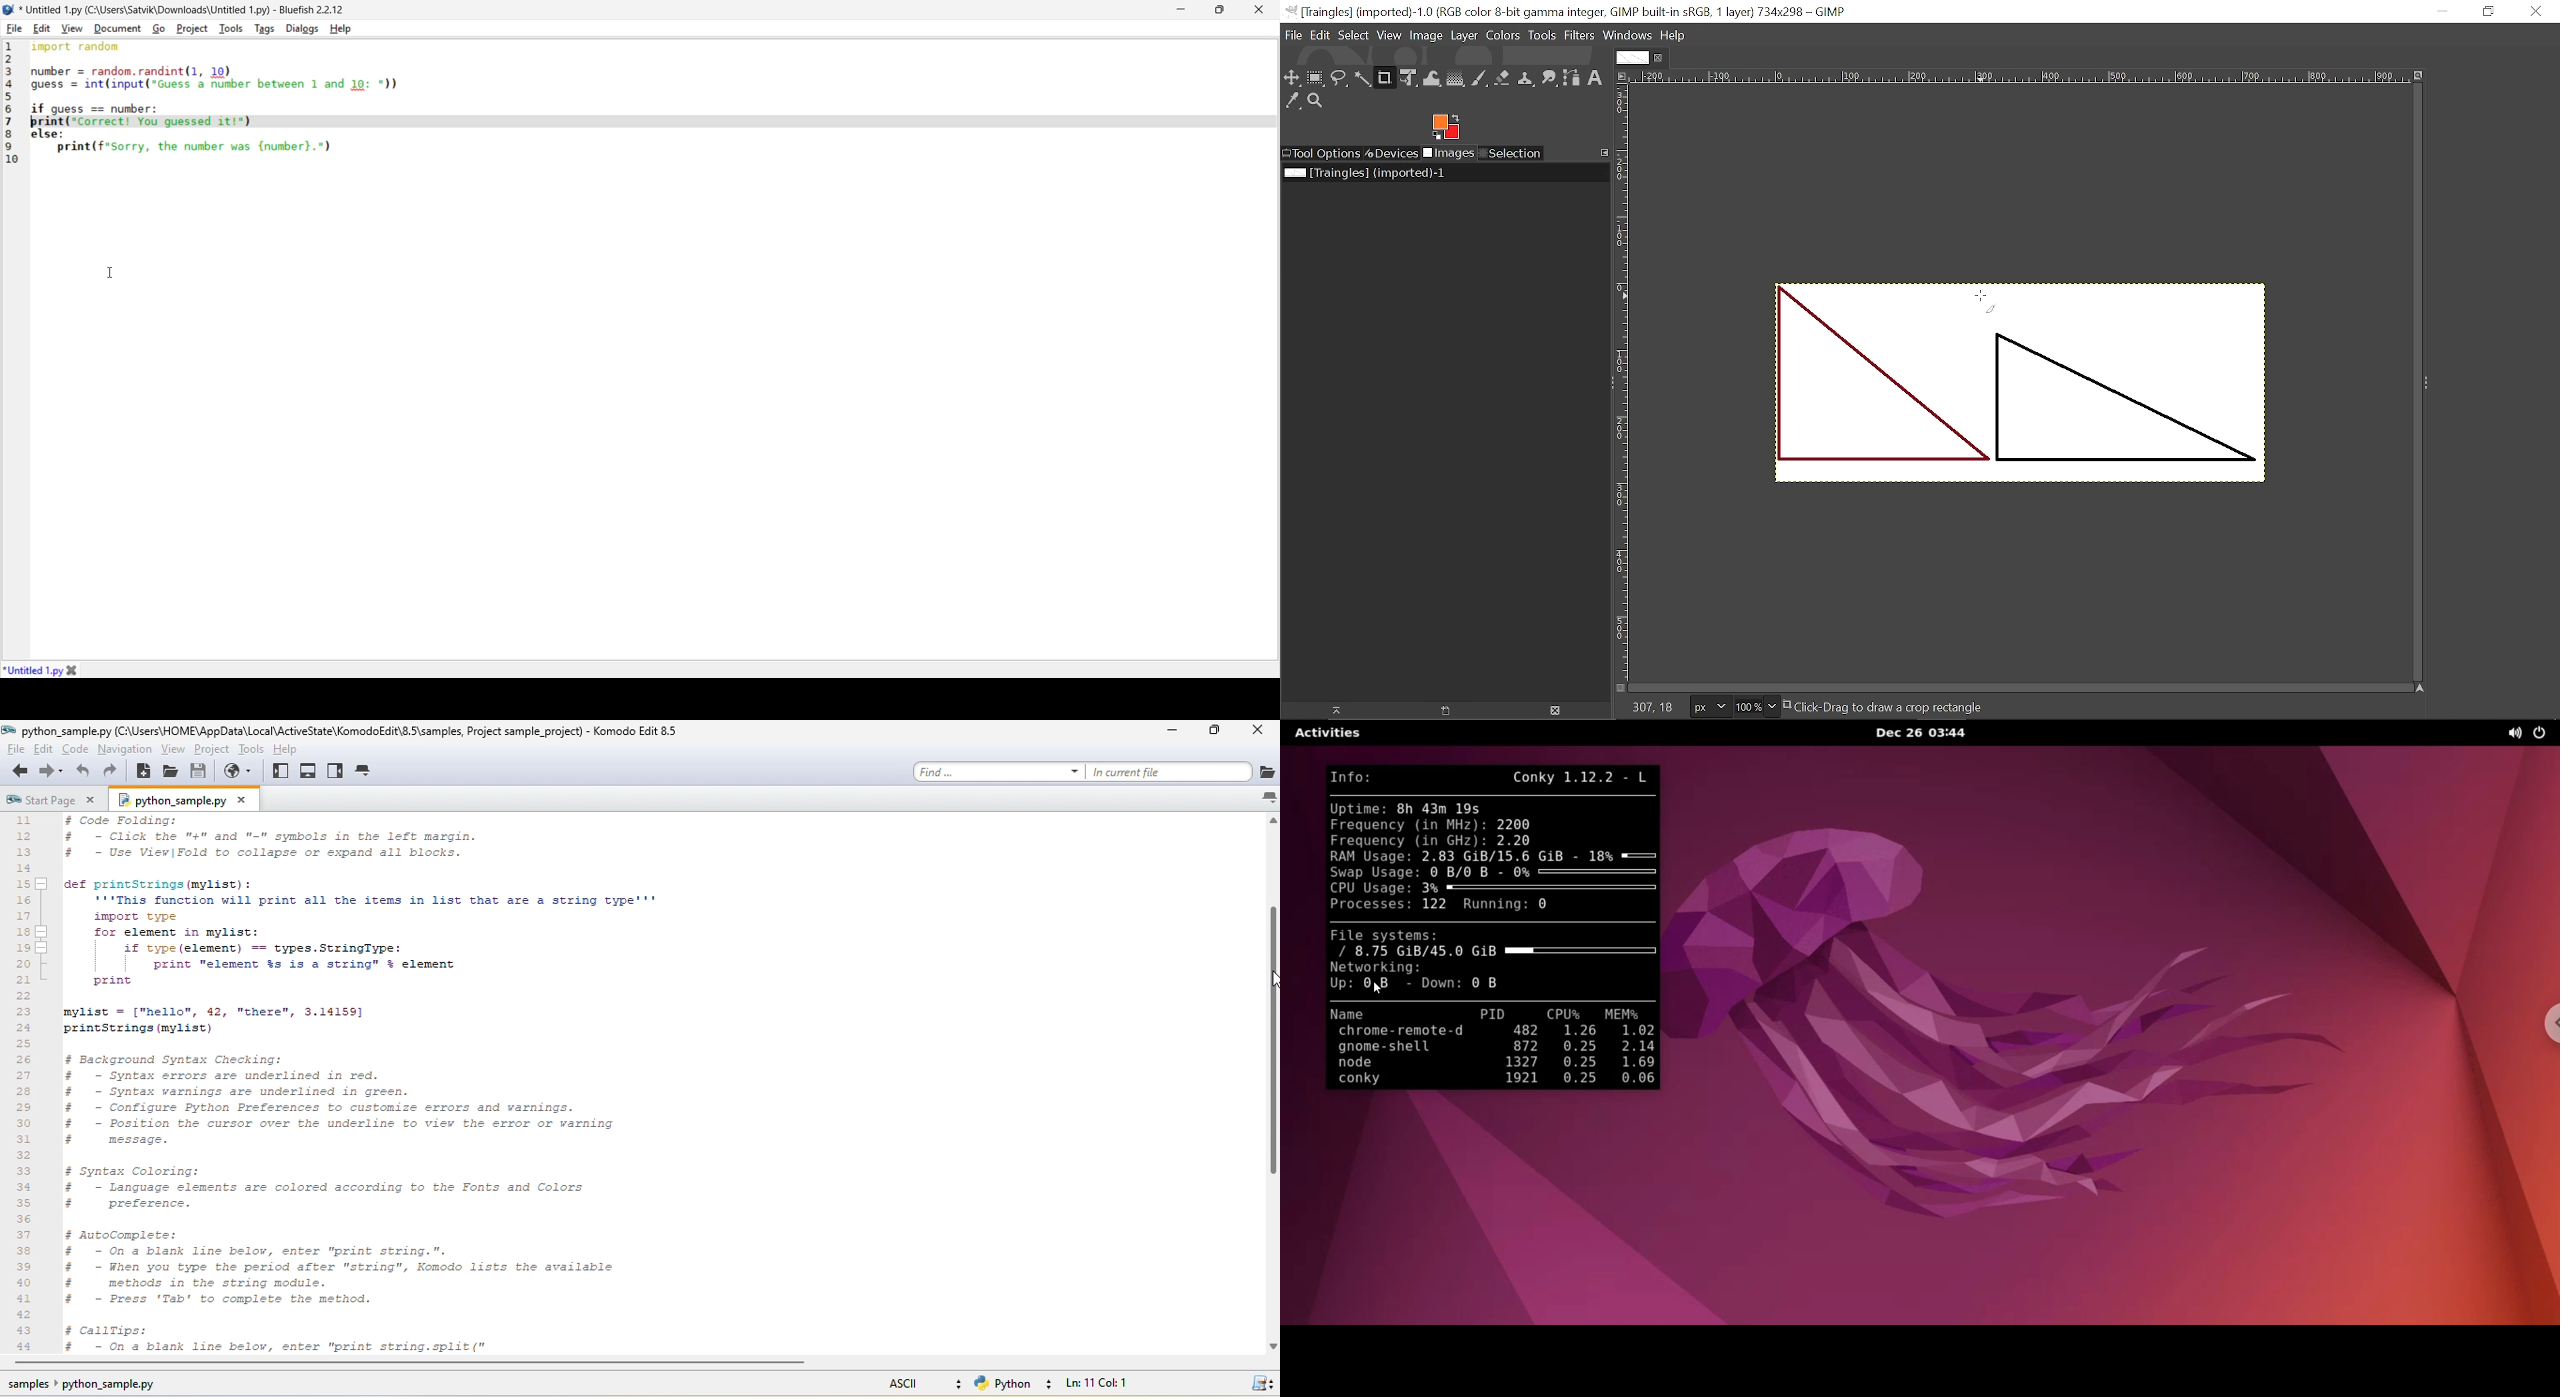 The height and width of the screenshot is (1400, 2576). Describe the element at coordinates (309, 772) in the screenshot. I see `bottom pane` at that location.